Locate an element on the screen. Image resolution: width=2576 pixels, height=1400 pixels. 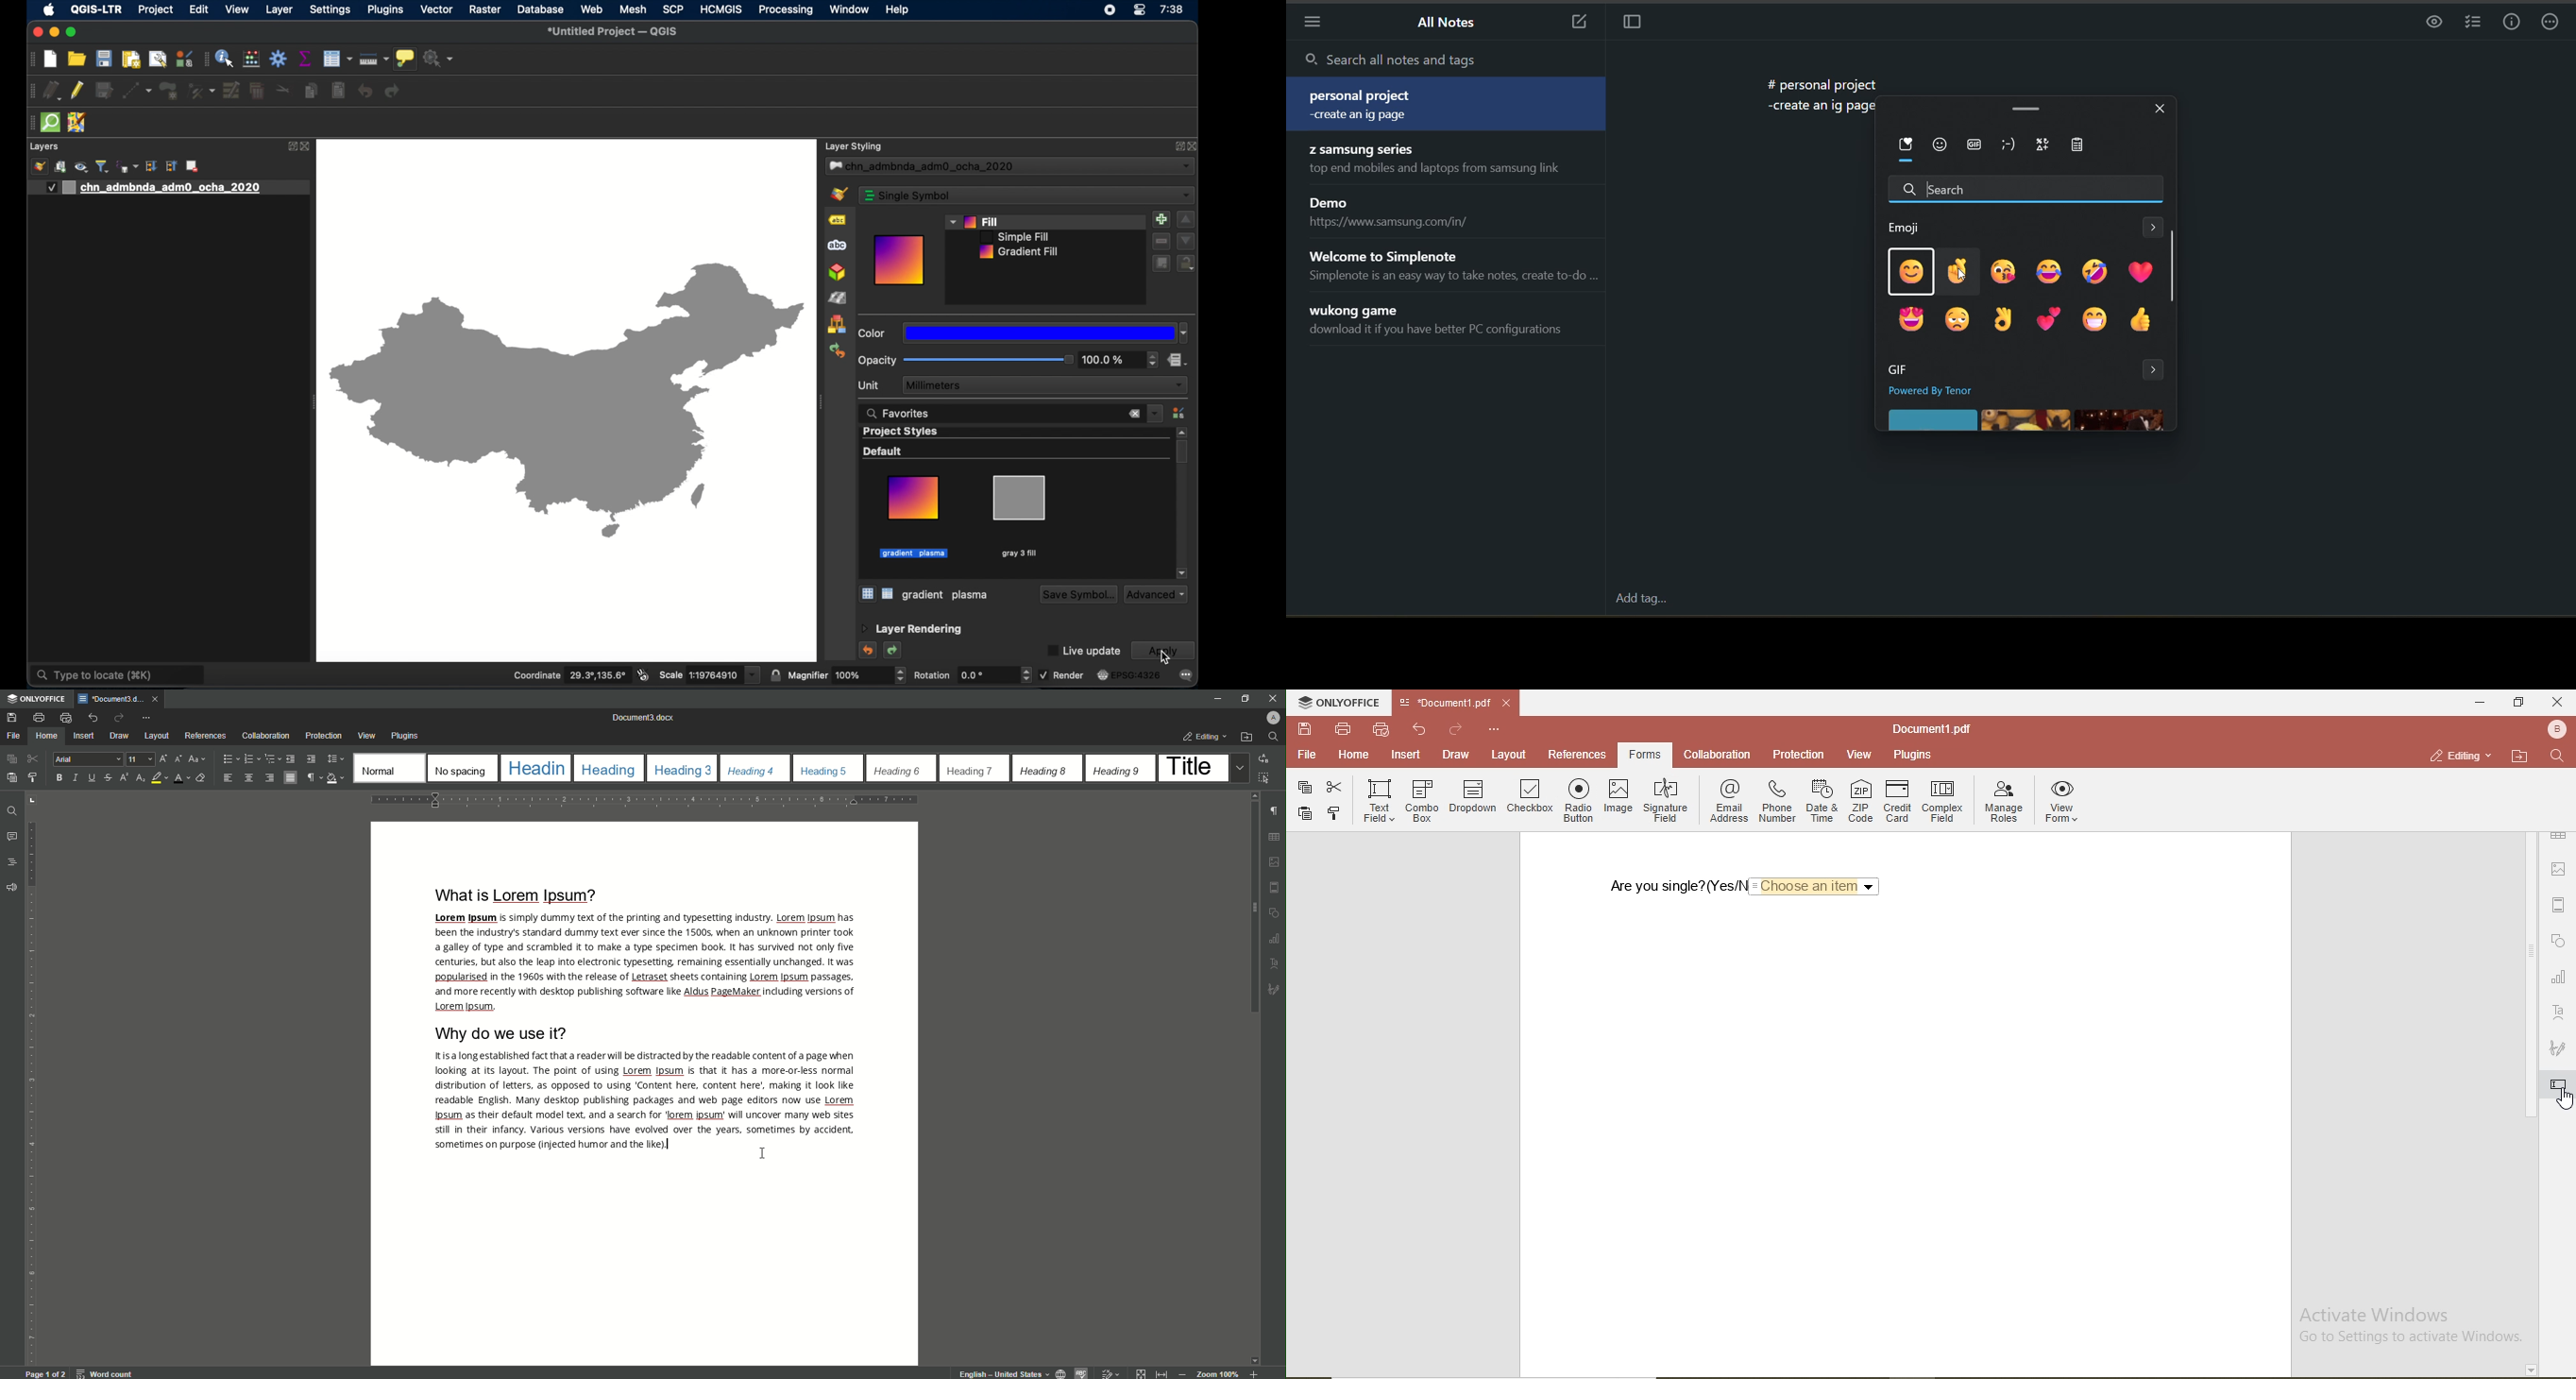
control center is located at coordinates (1141, 10).